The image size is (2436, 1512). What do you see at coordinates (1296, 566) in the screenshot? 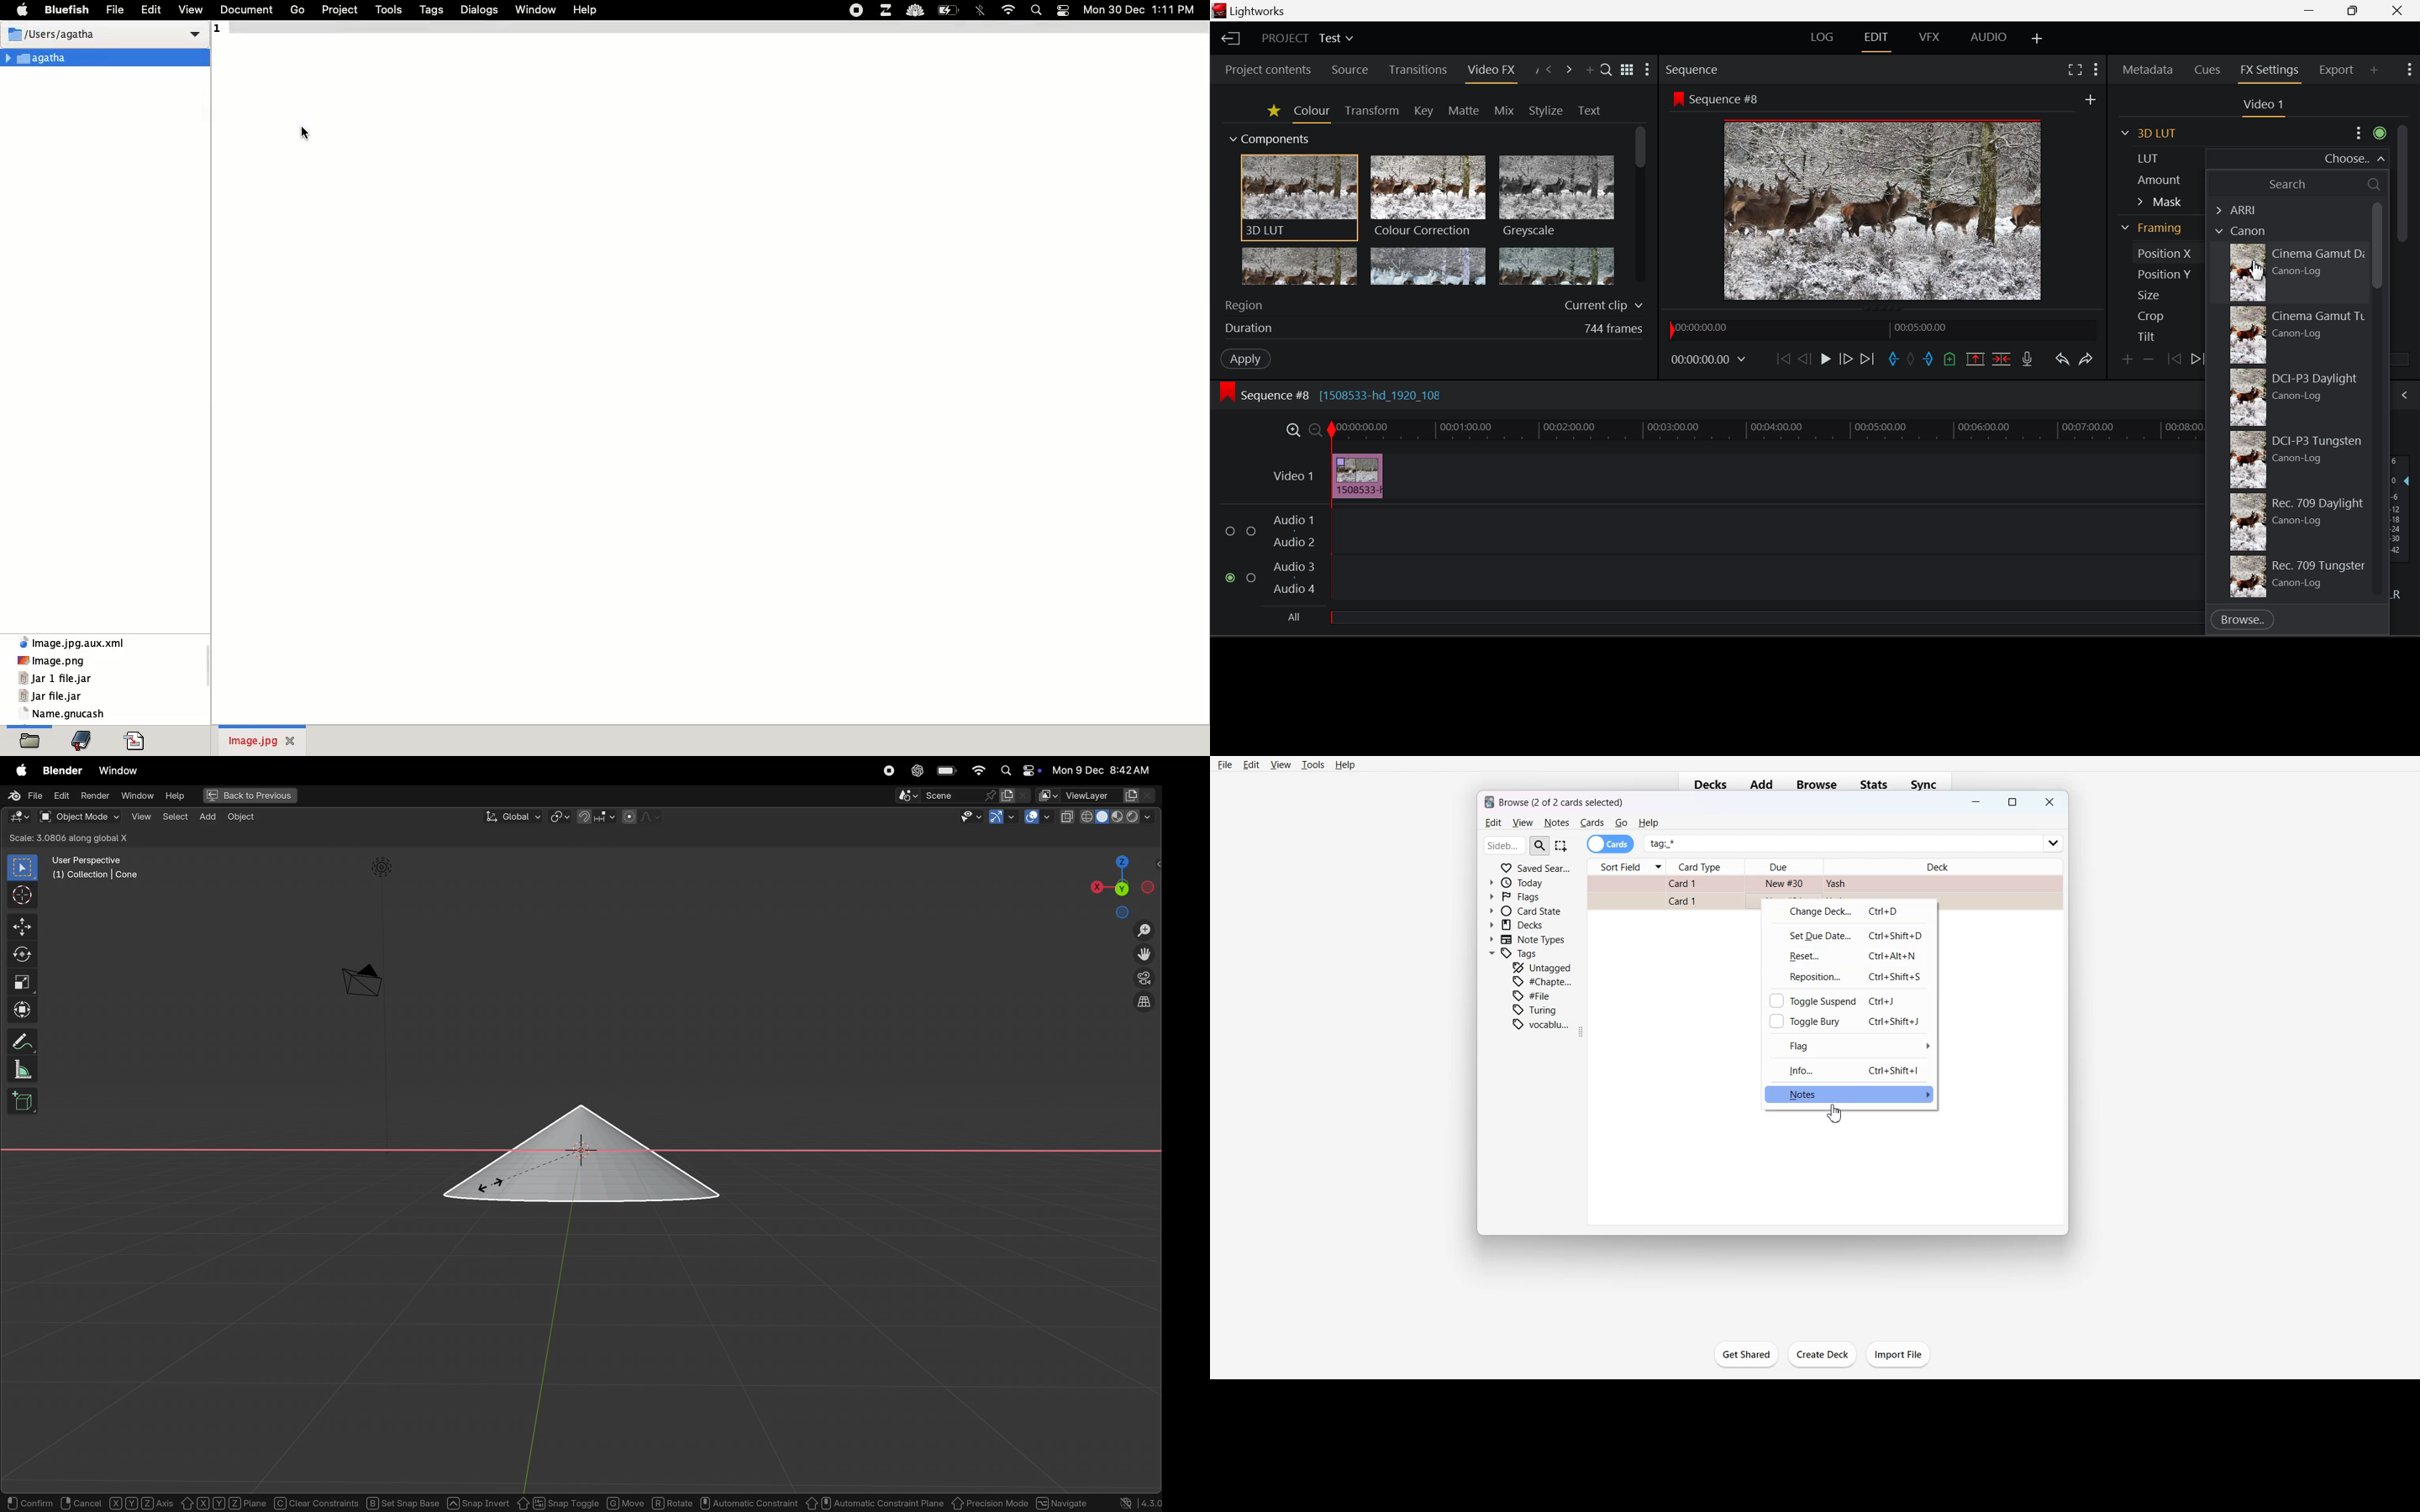
I see `Audio 3` at bounding box center [1296, 566].